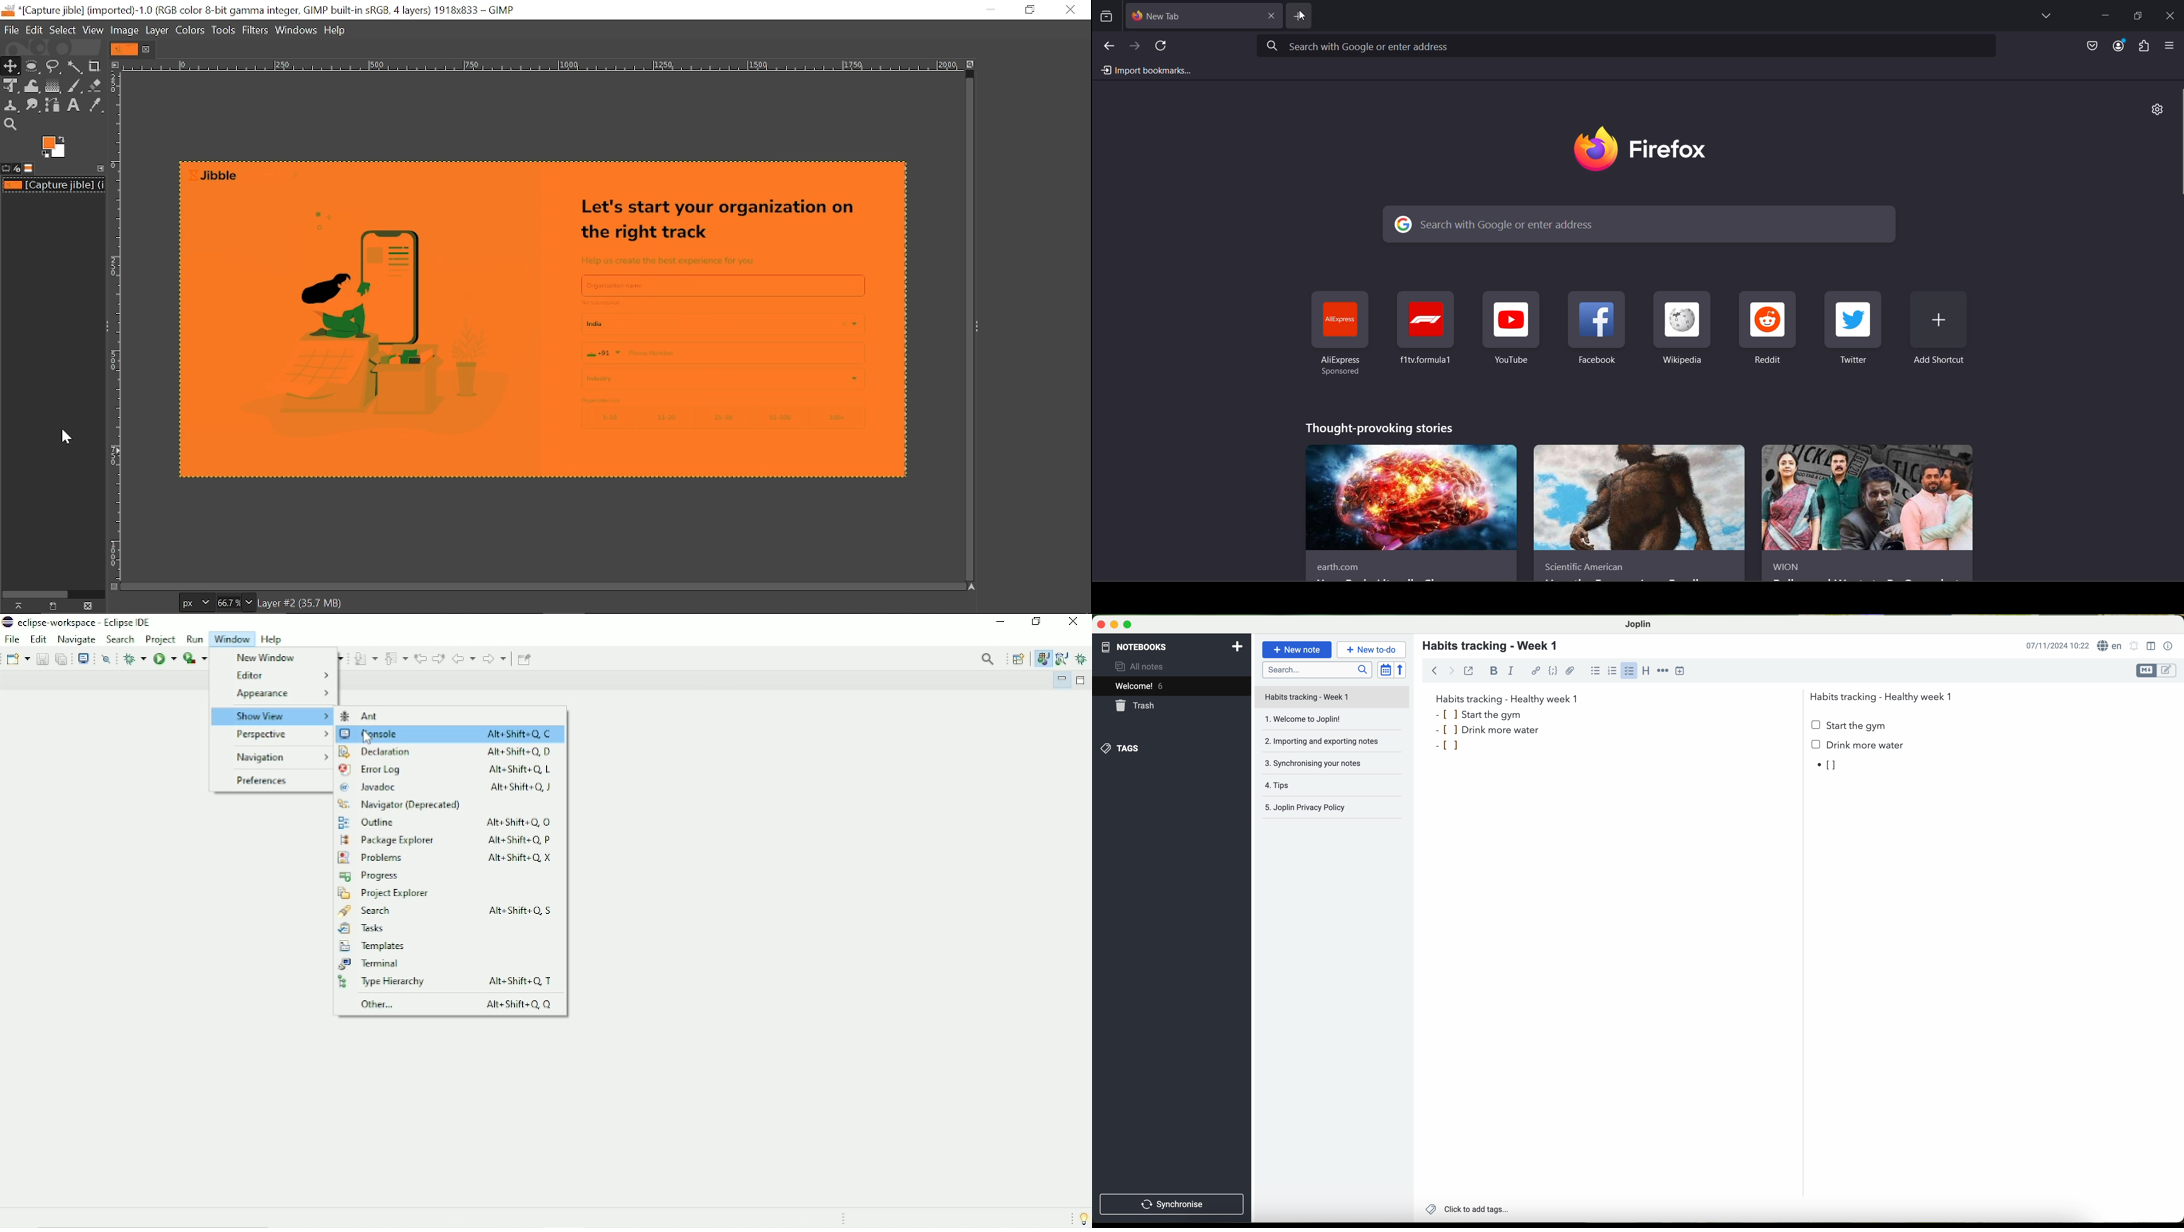 The height and width of the screenshot is (1232, 2184). Describe the element at coordinates (1060, 680) in the screenshot. I see `Minimize` at that location.